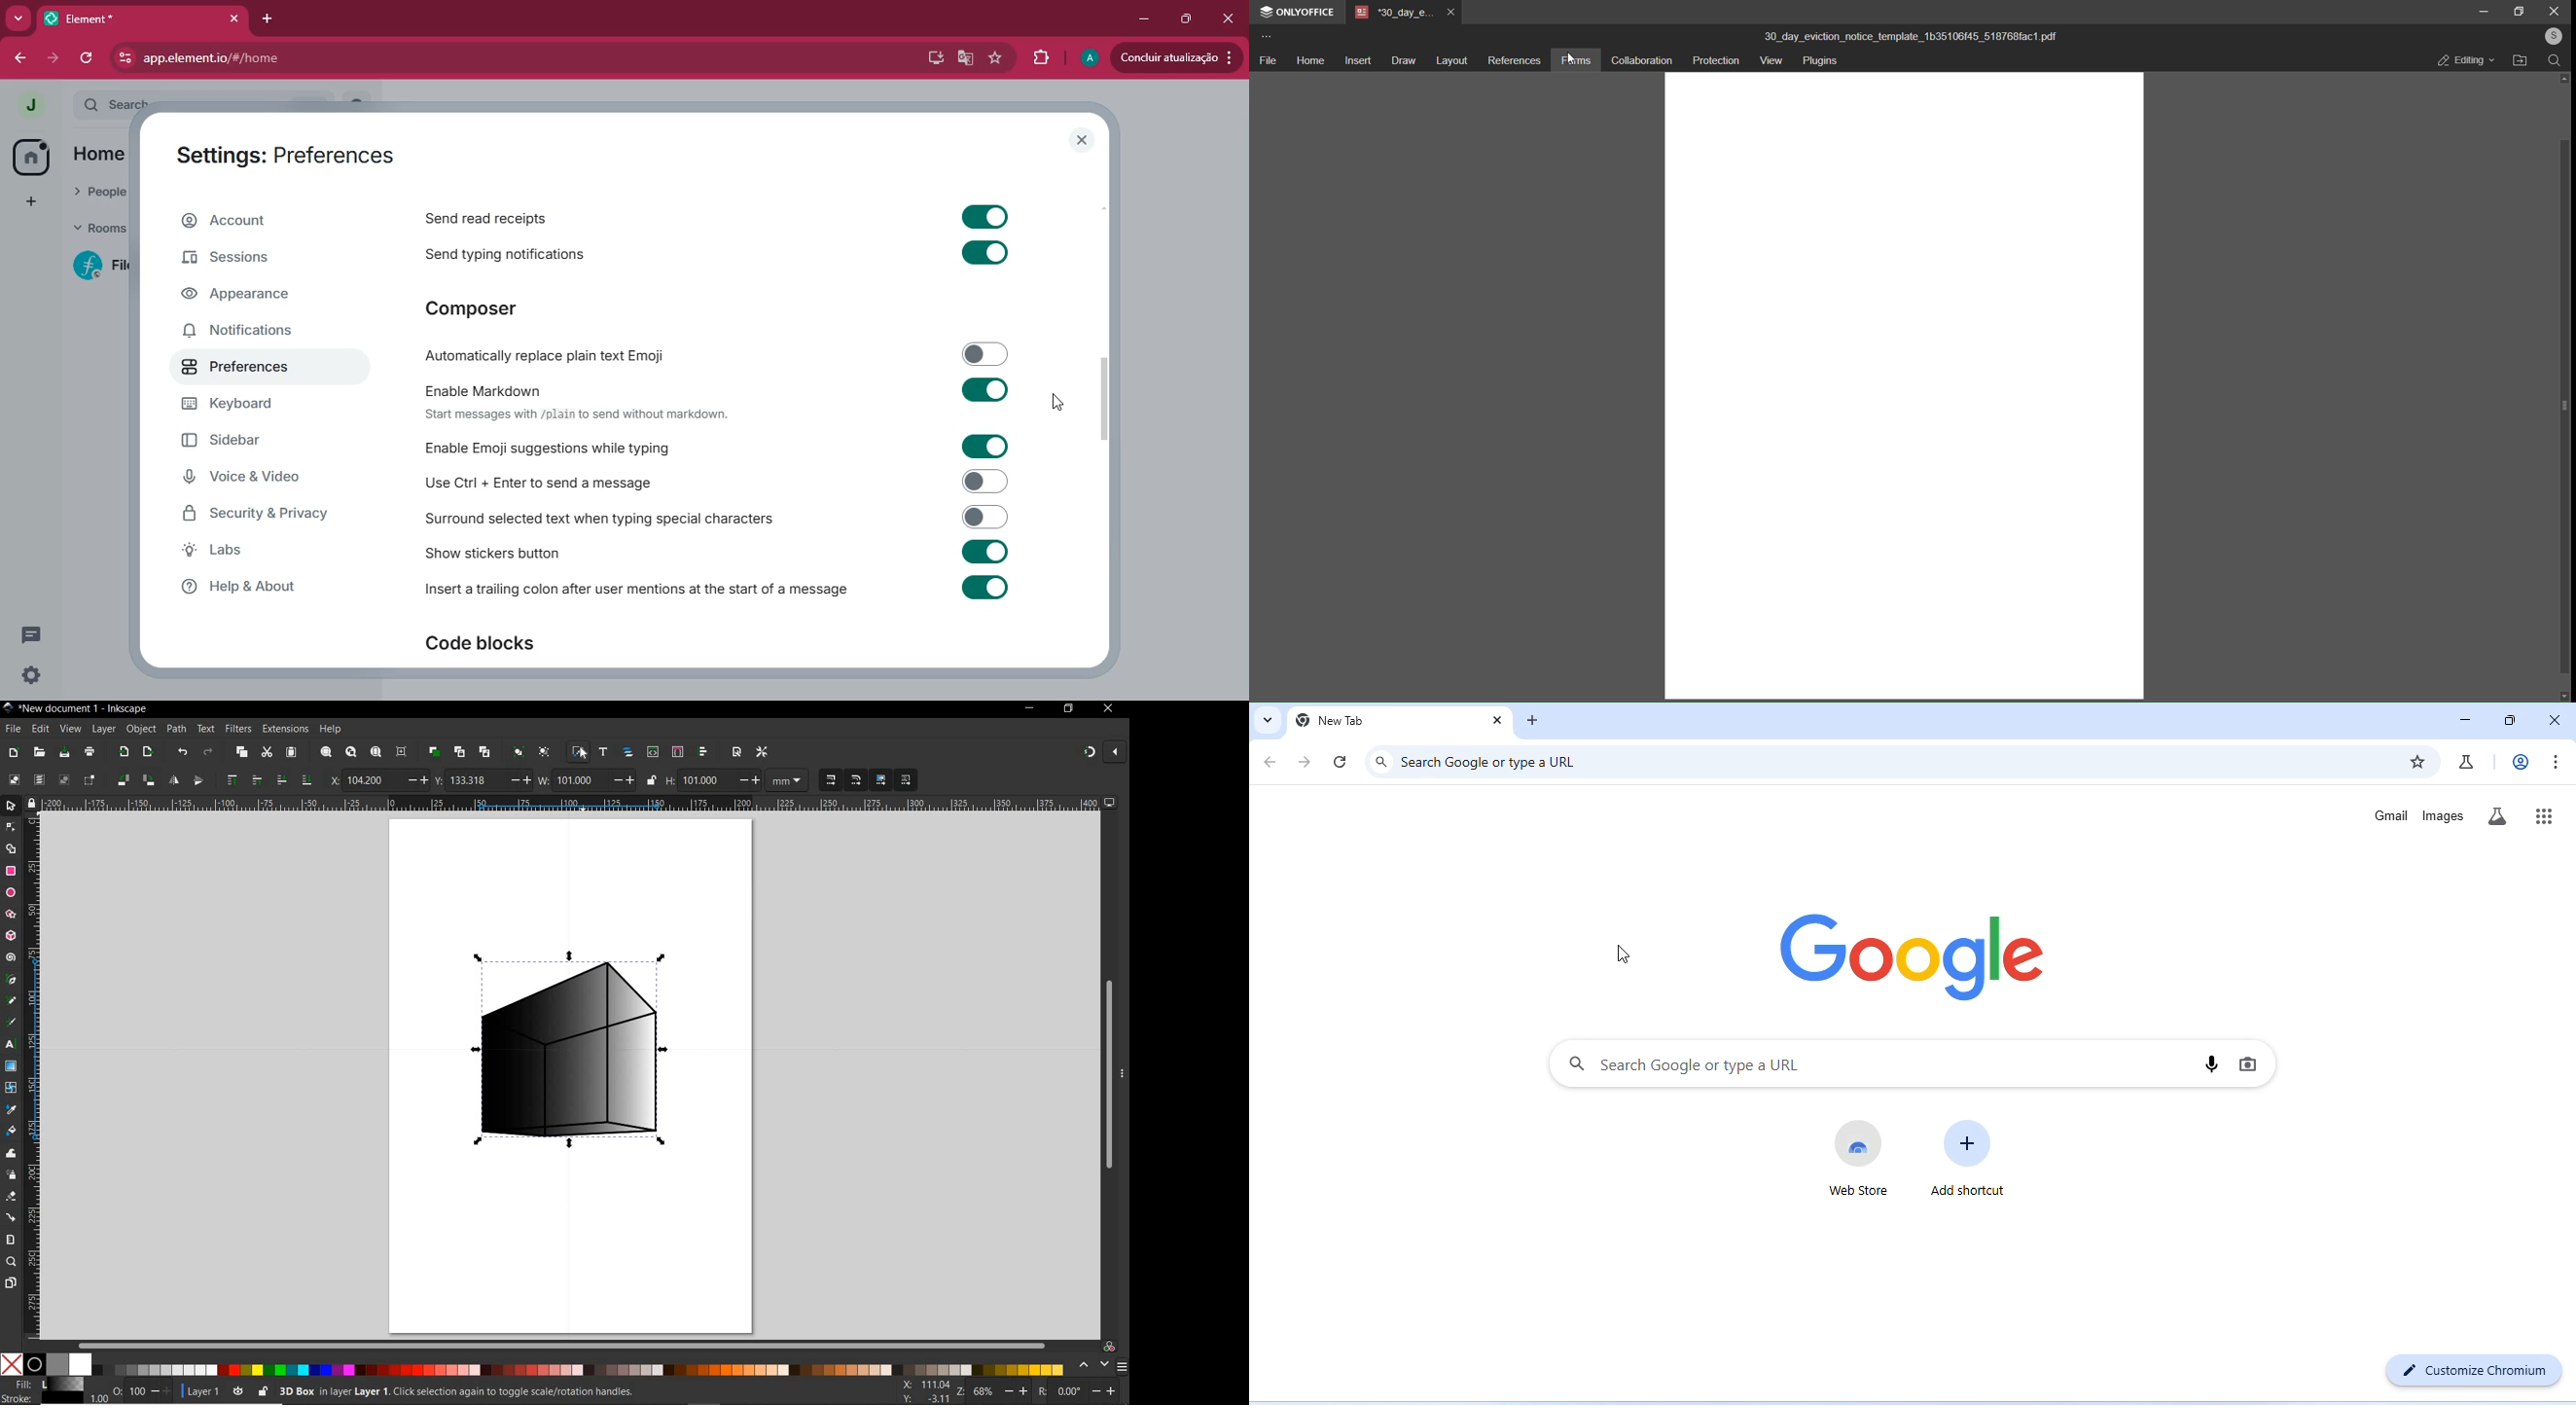 This screenshot has width=2576, height=1428. Describe the element at coordinates (148, 780) in the screenshot. I see `OBJECT ROTATE` at that location.